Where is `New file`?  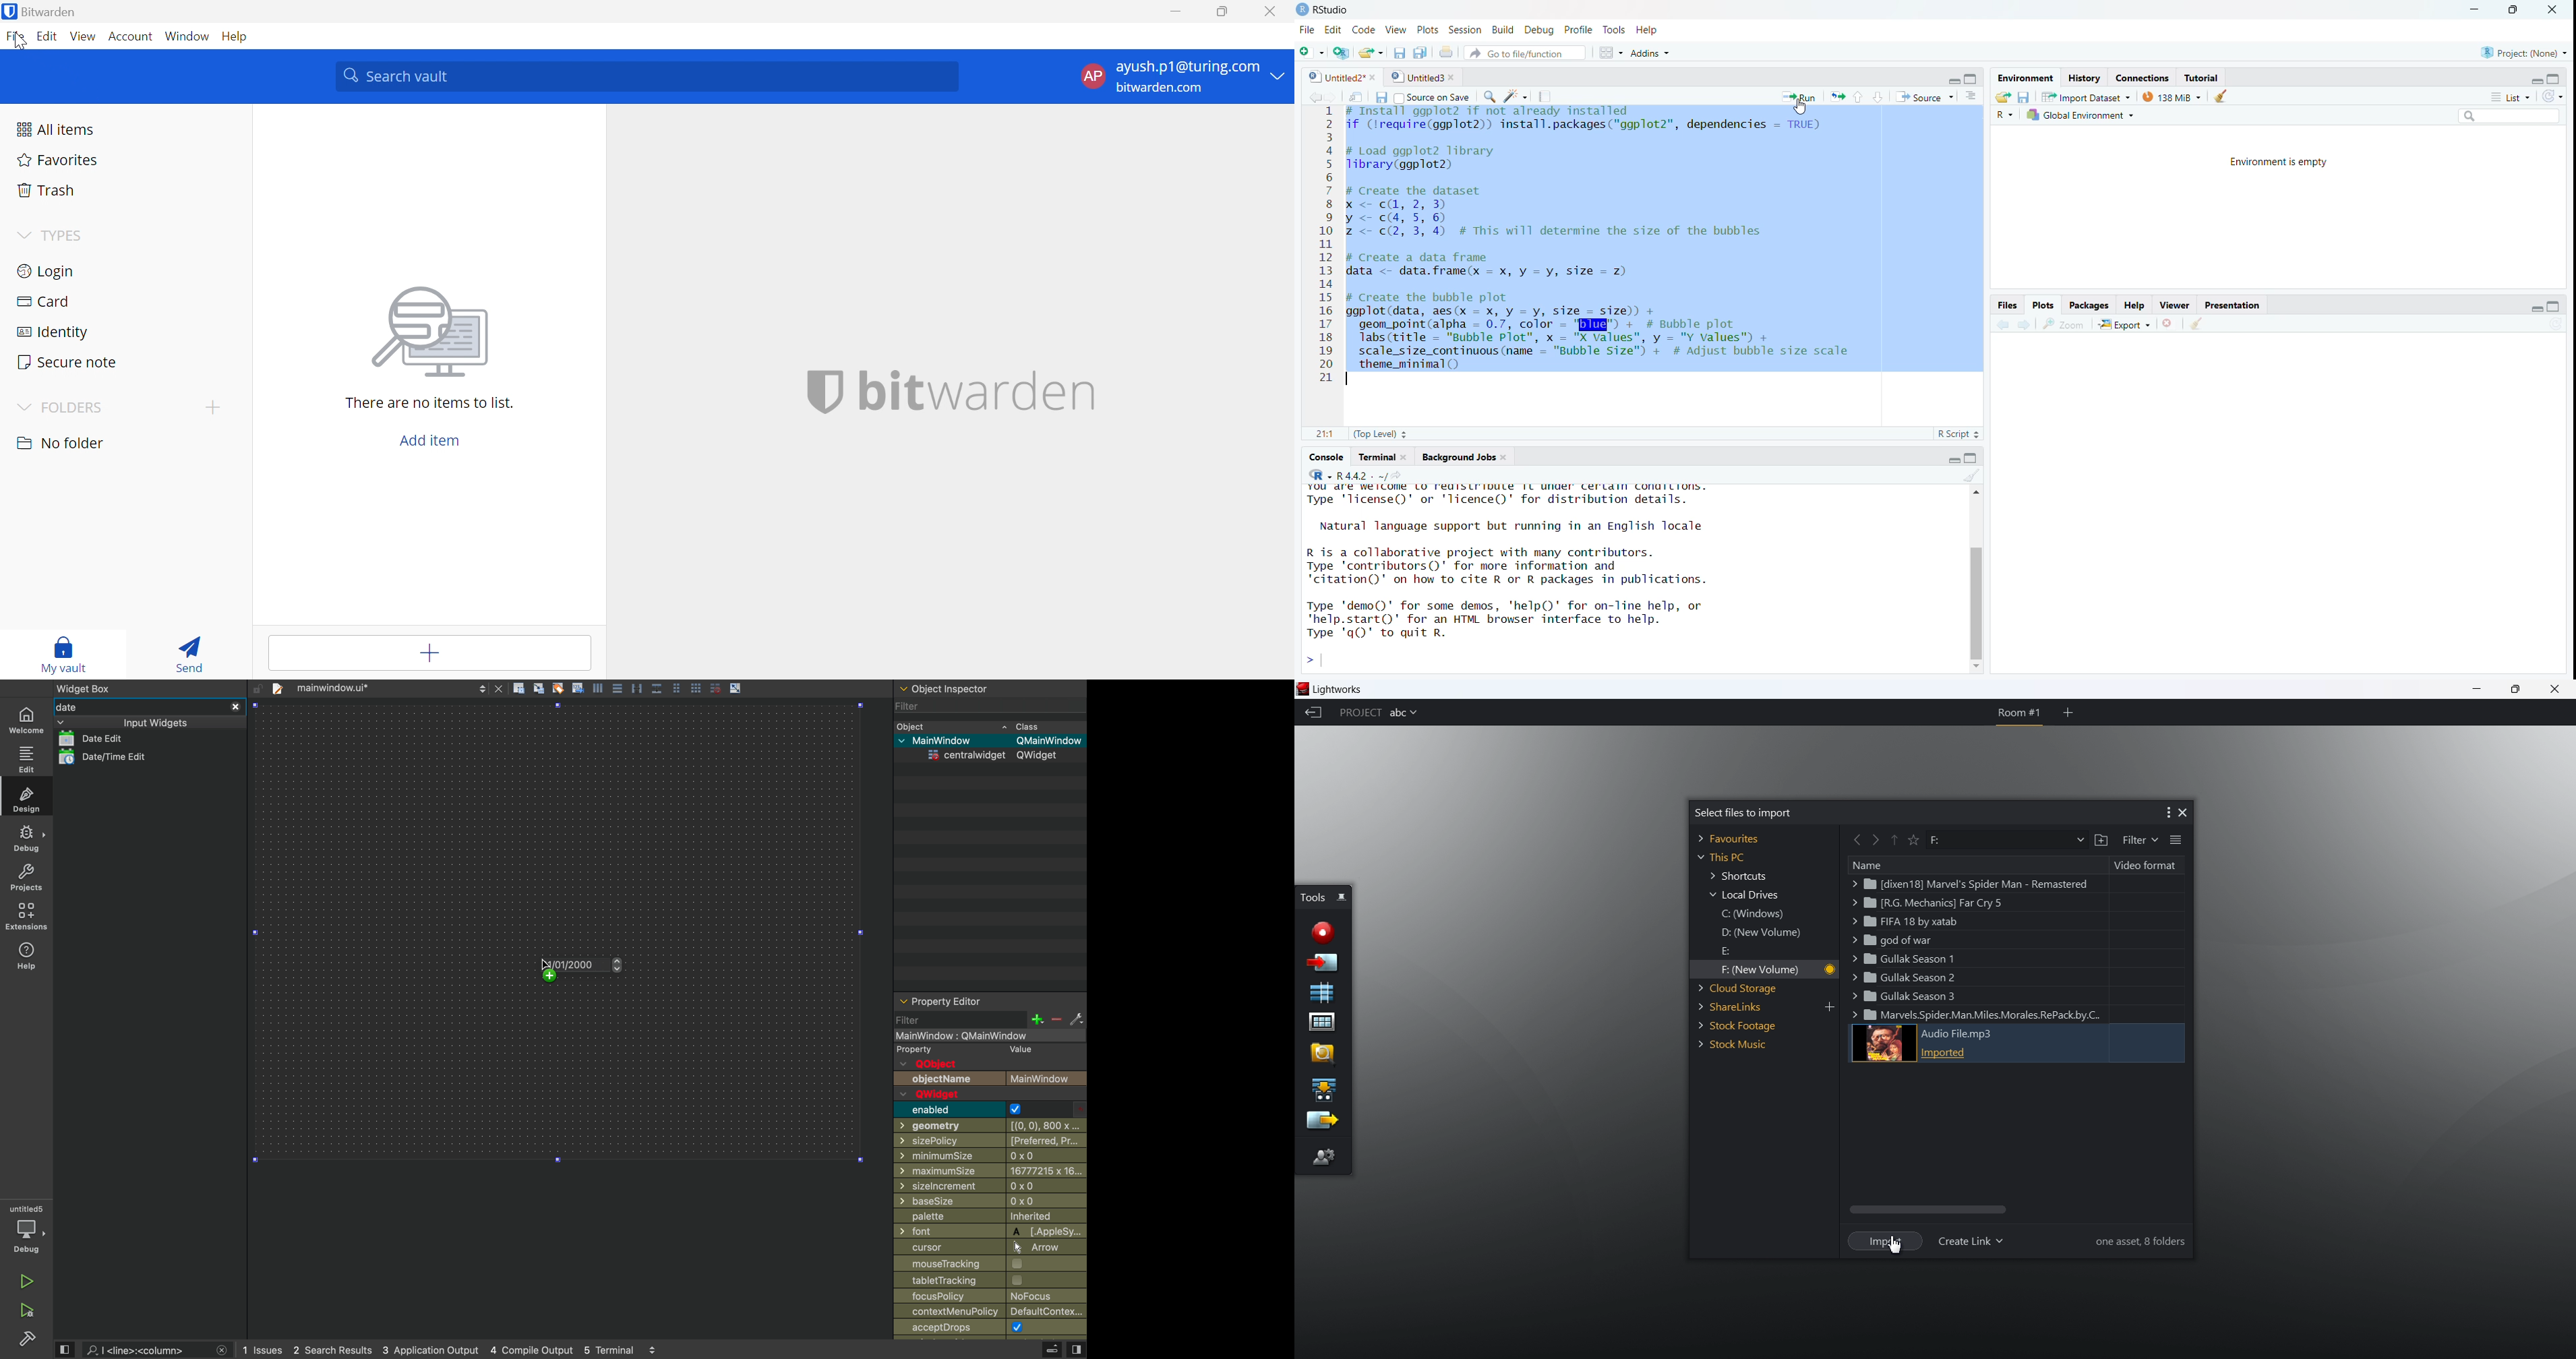 New file is located at coordinates (1309, 49).